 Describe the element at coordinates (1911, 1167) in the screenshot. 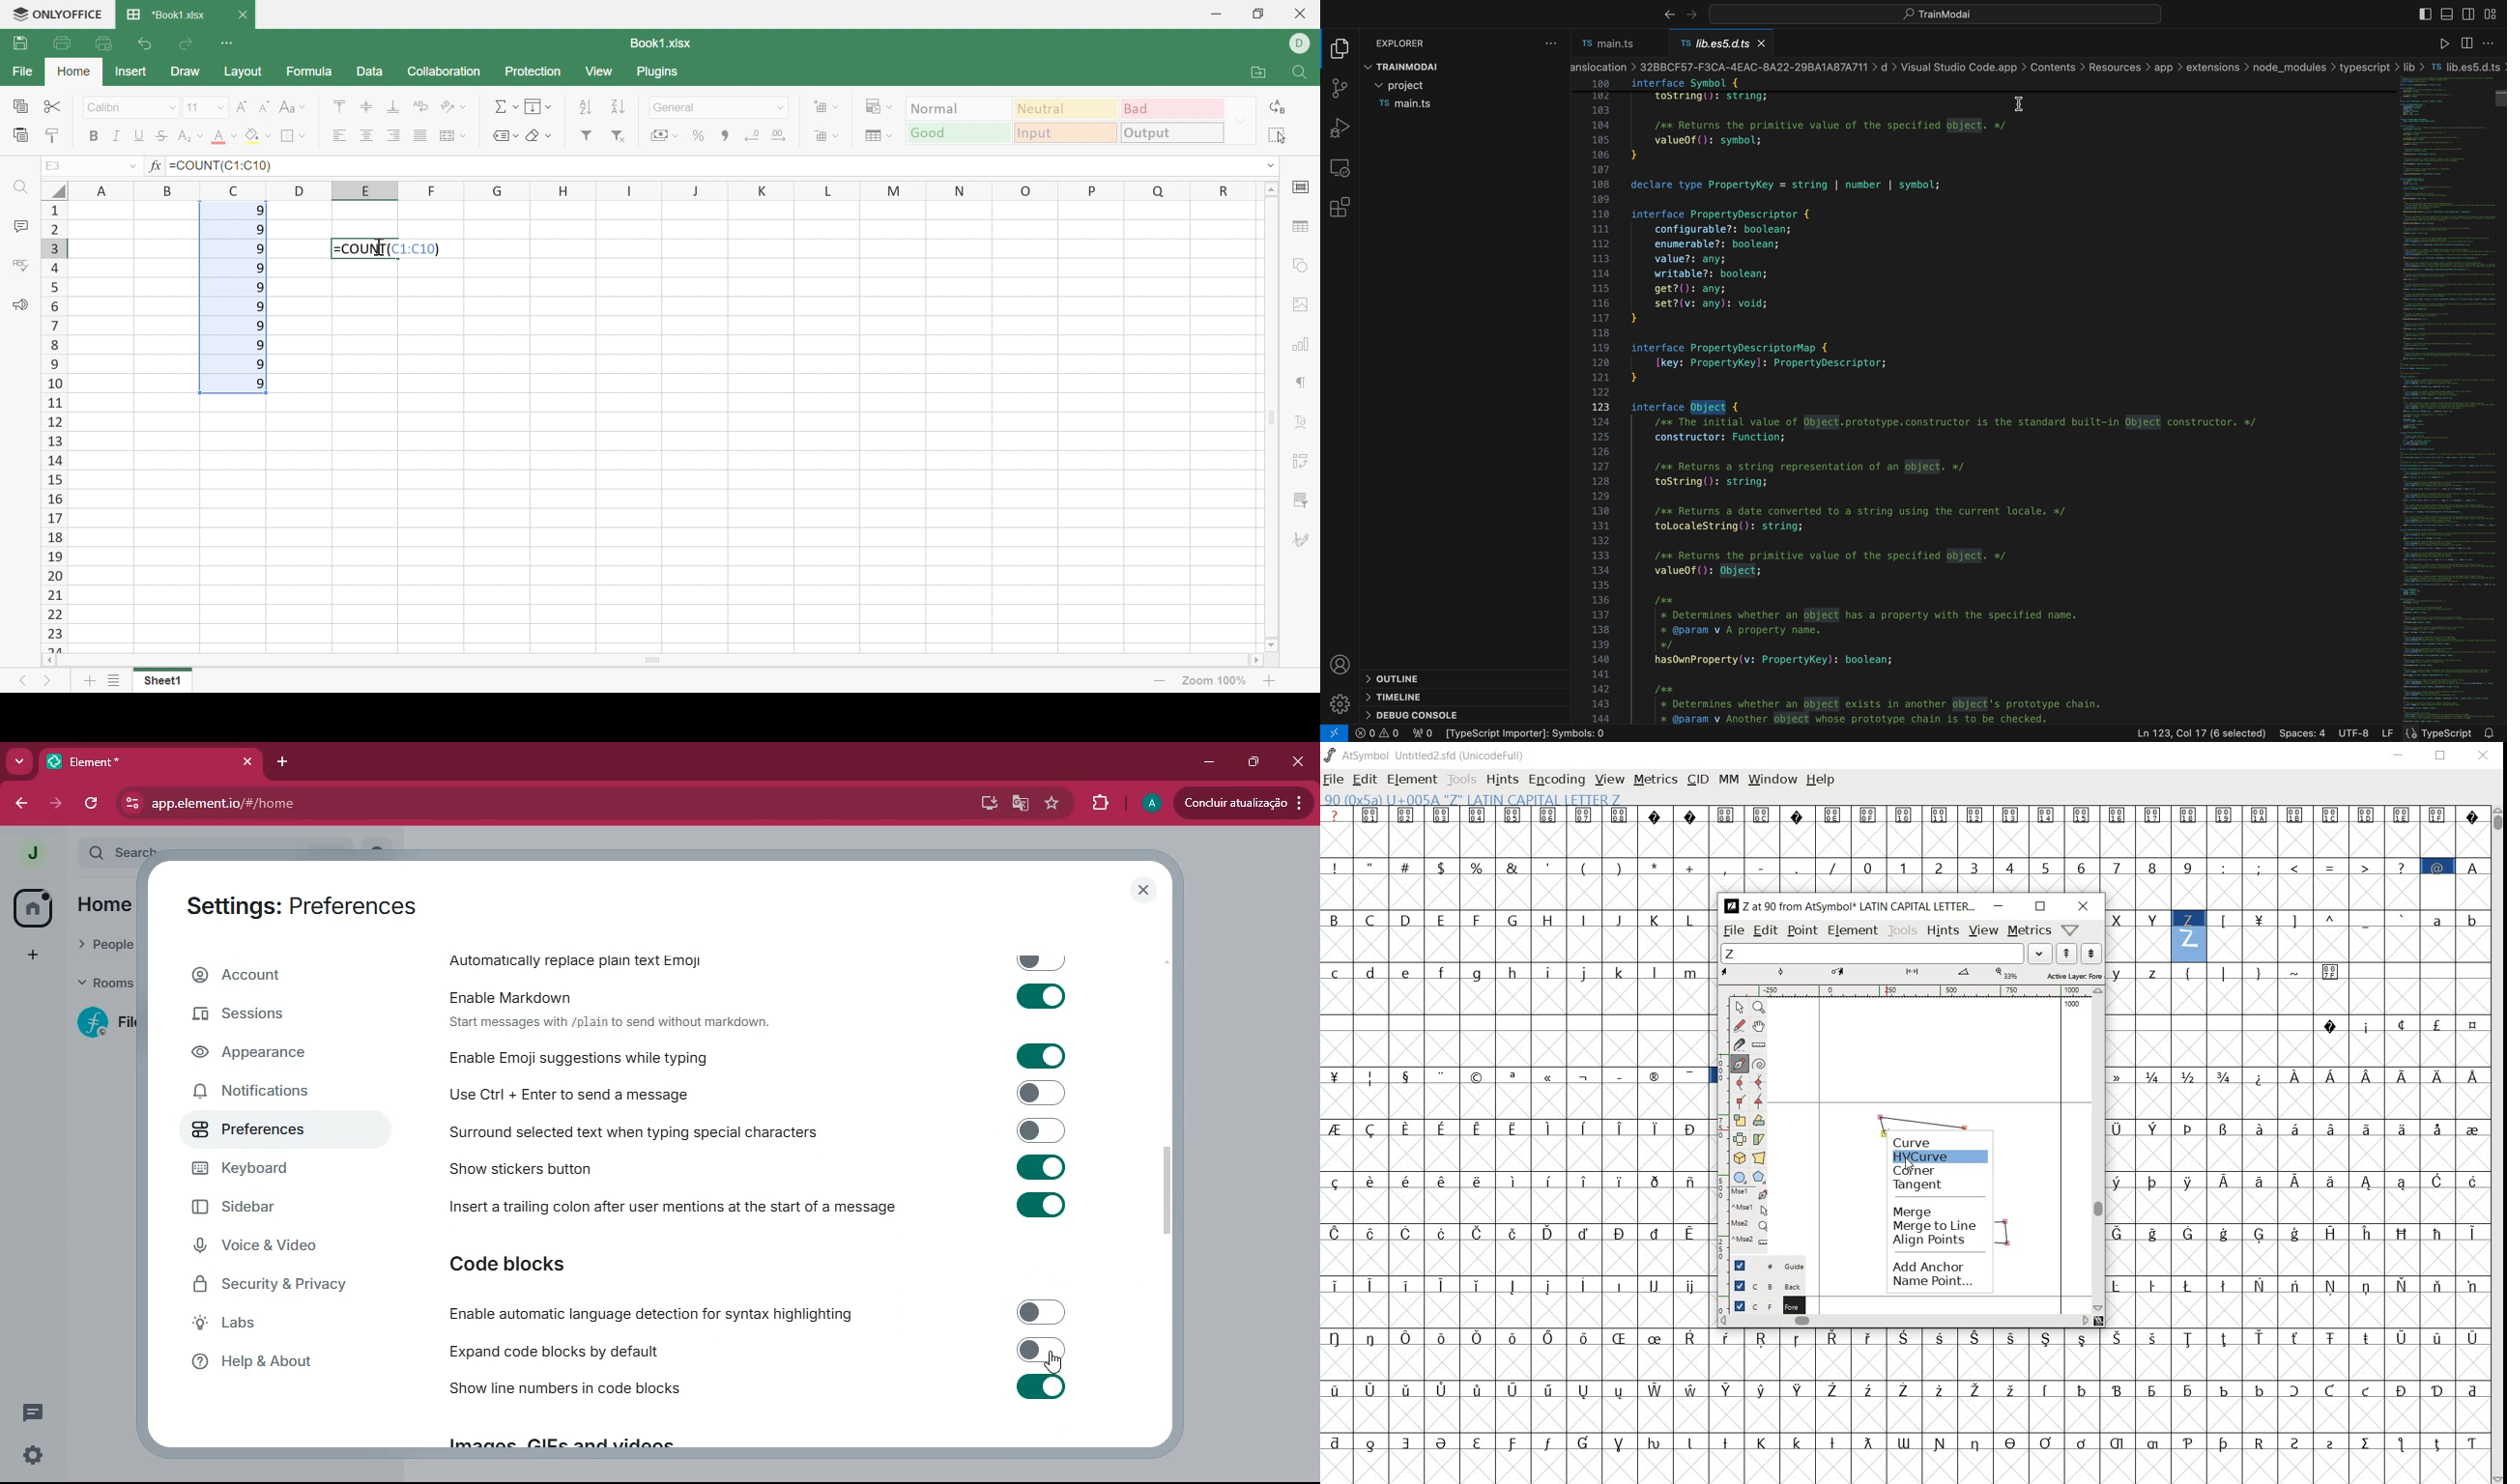

I see `CURSOR` at that location.